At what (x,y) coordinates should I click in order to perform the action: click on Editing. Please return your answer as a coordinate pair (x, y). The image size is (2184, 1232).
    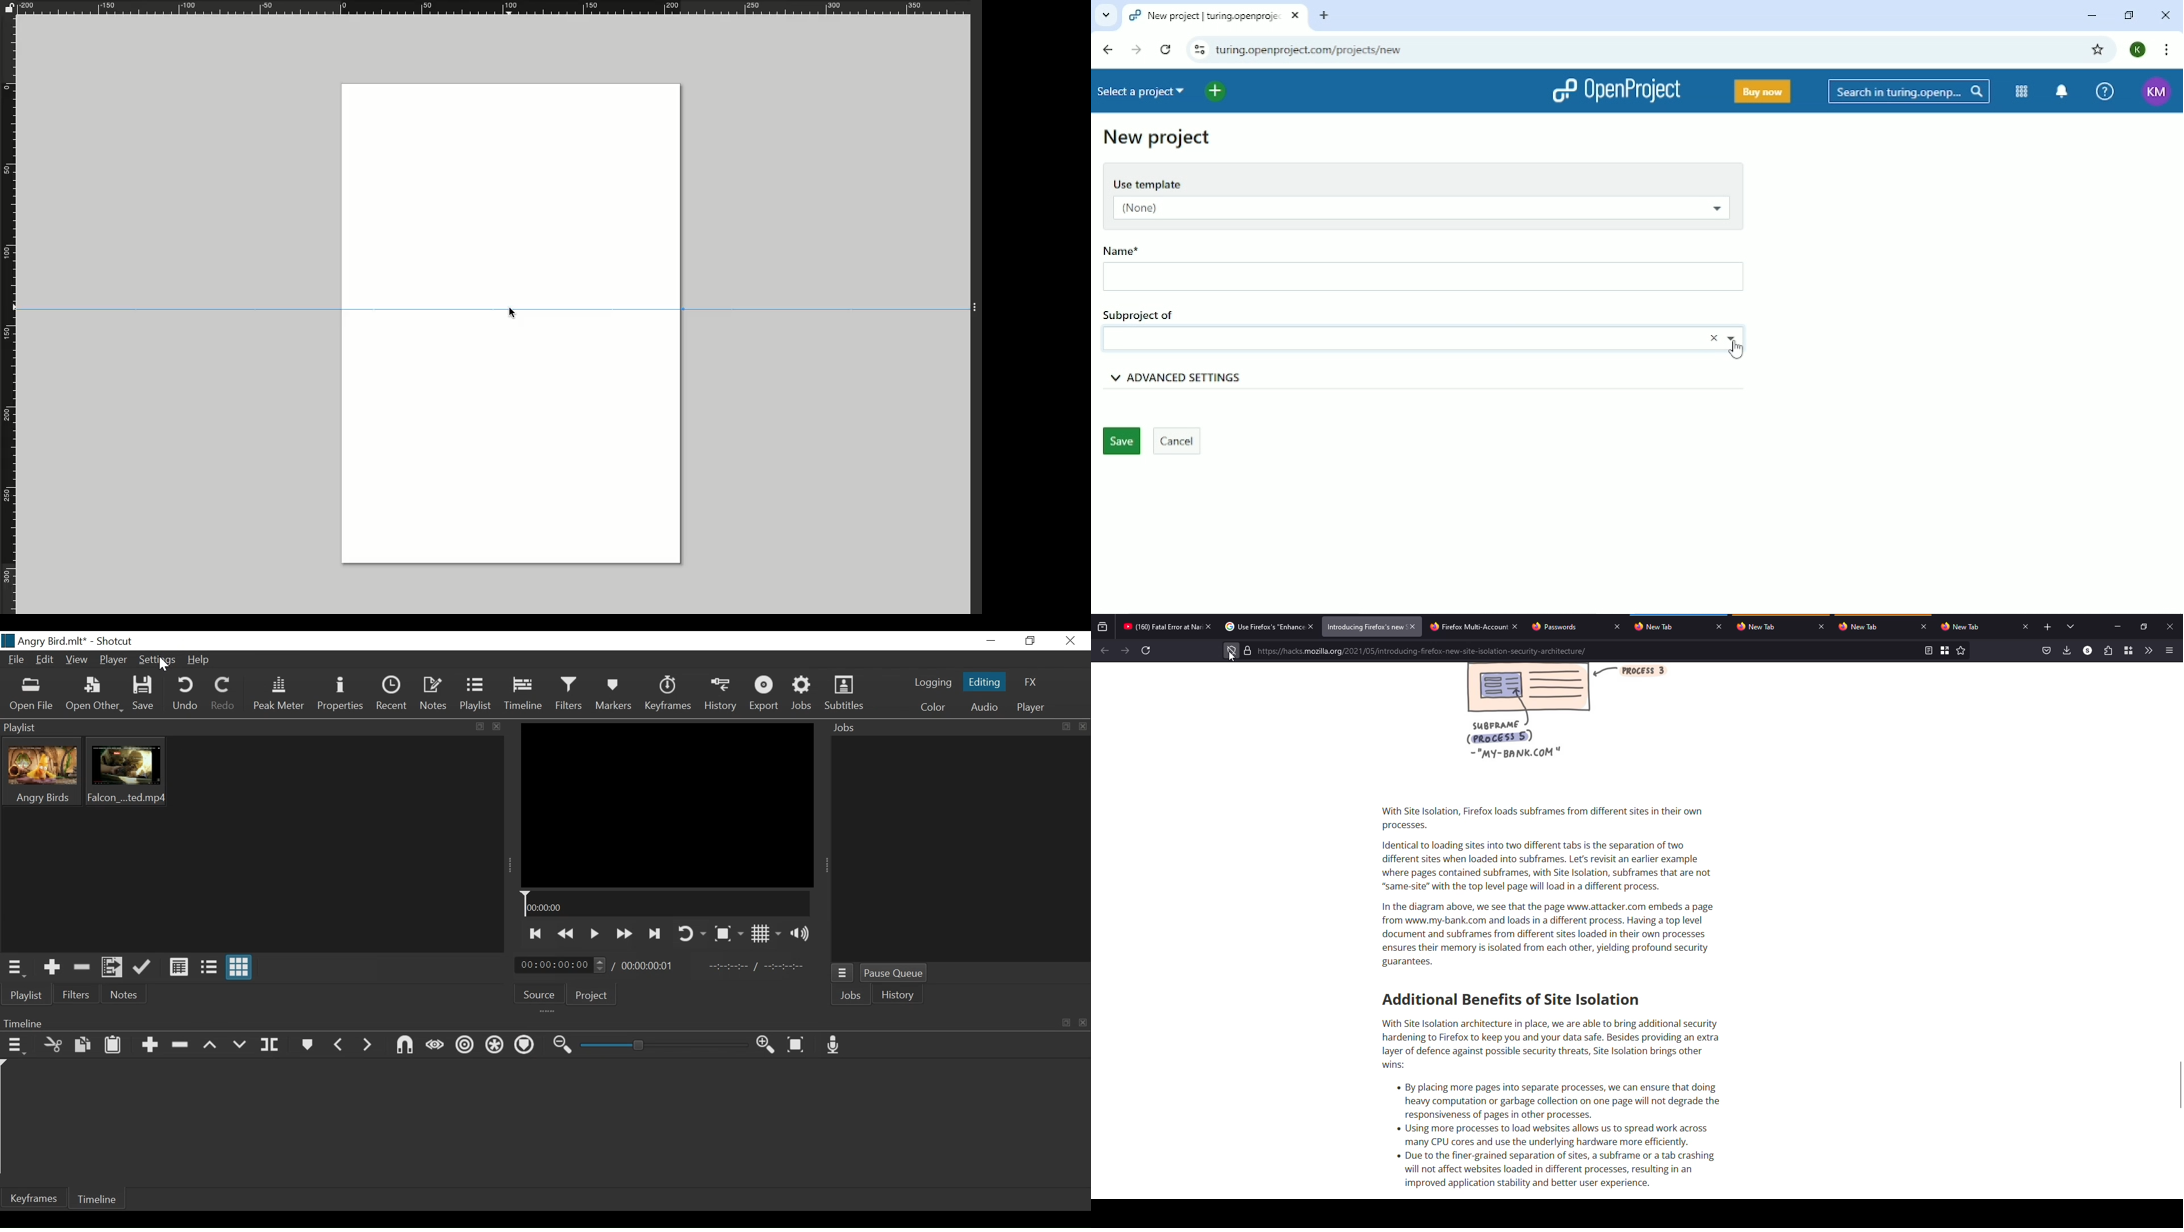
    Looking at the image, I should click on (985, 682).